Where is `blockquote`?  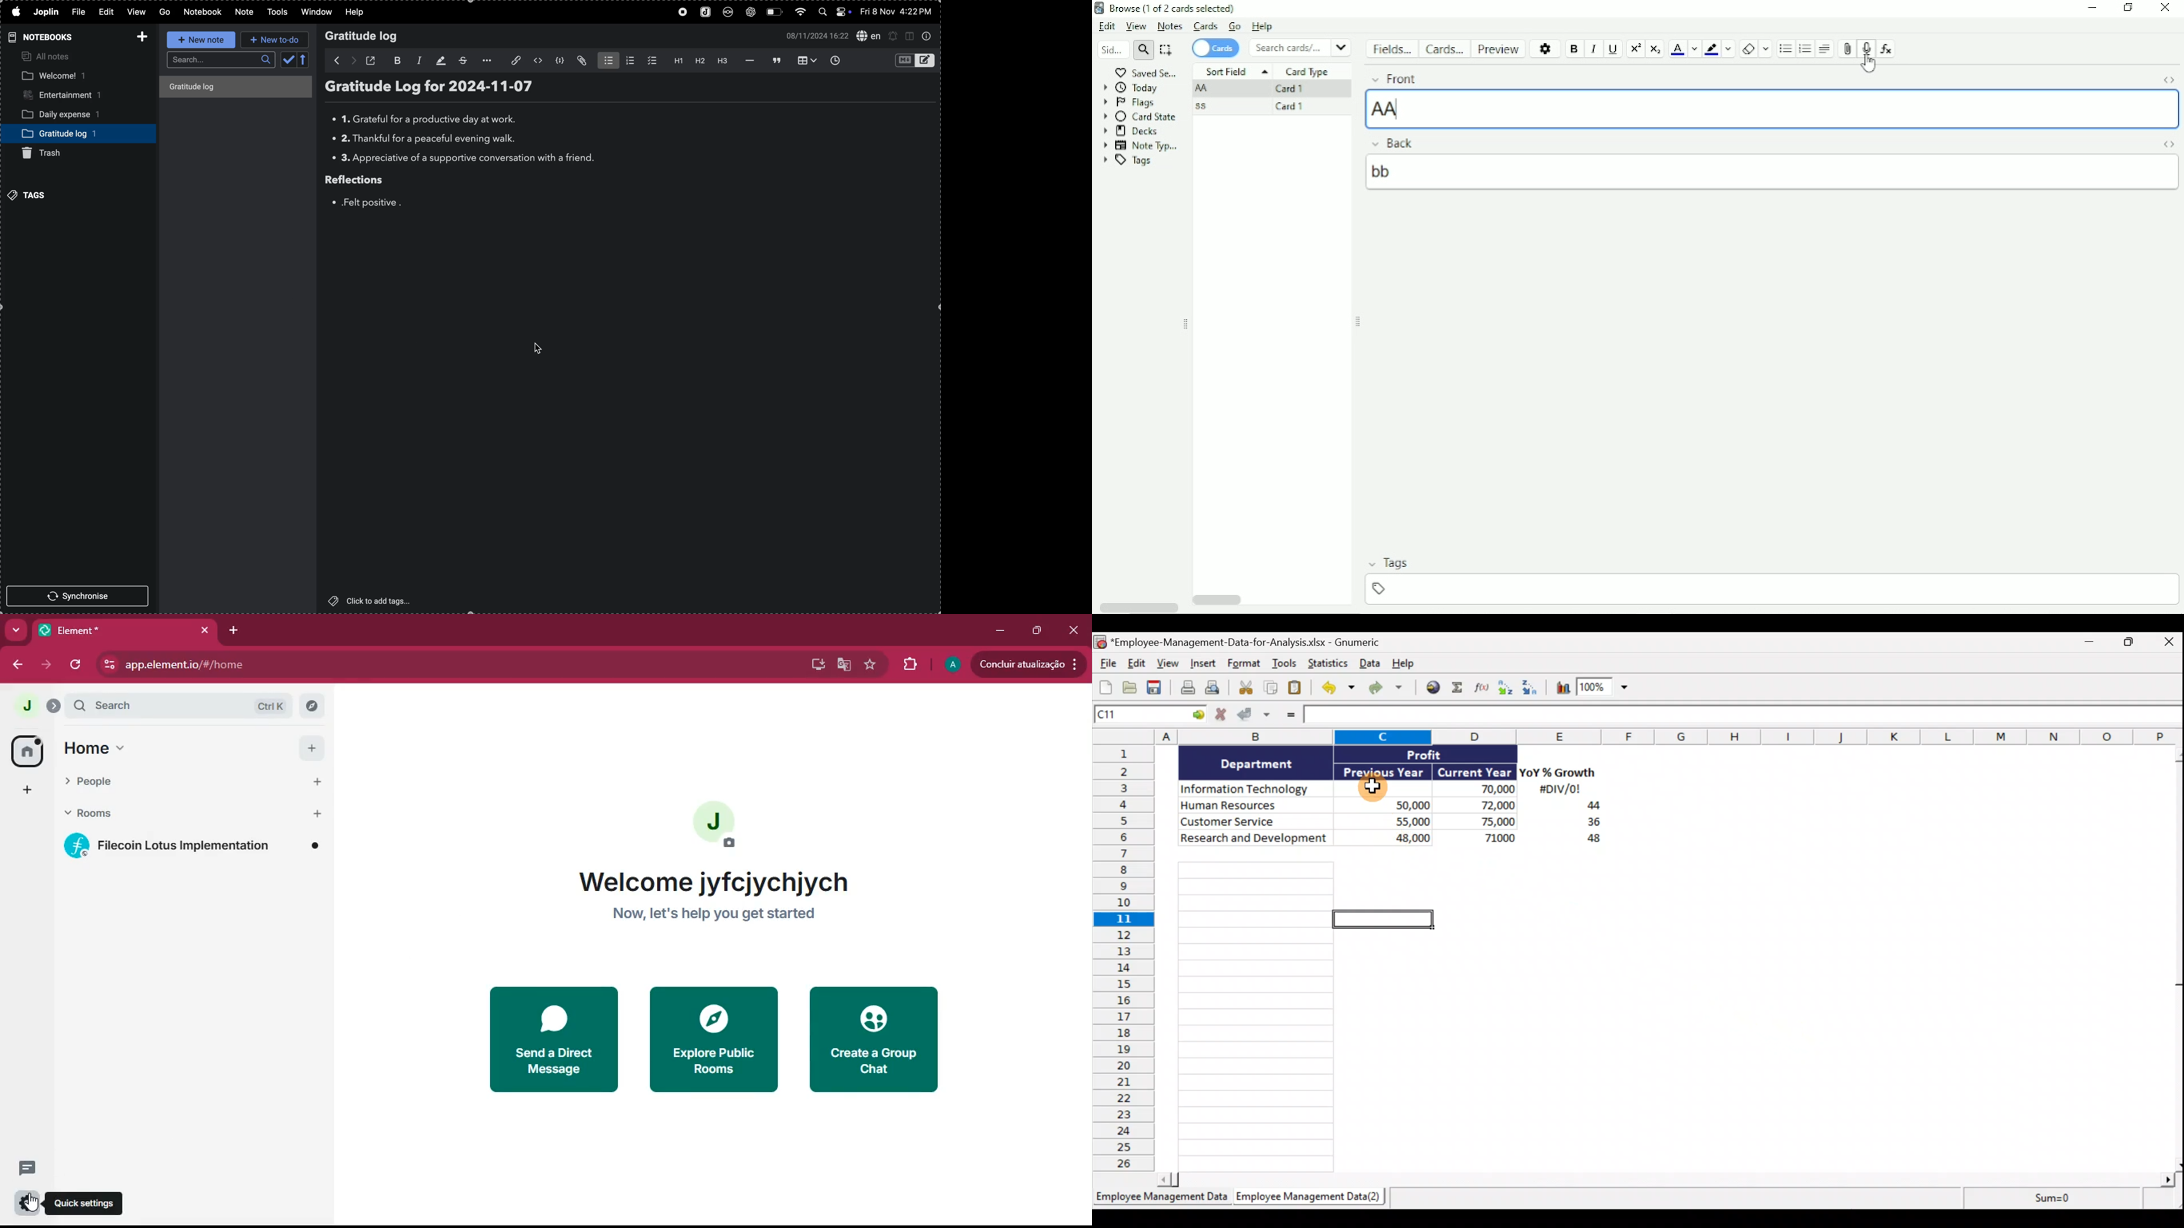
blockquote is located at coordinates (776, 60).